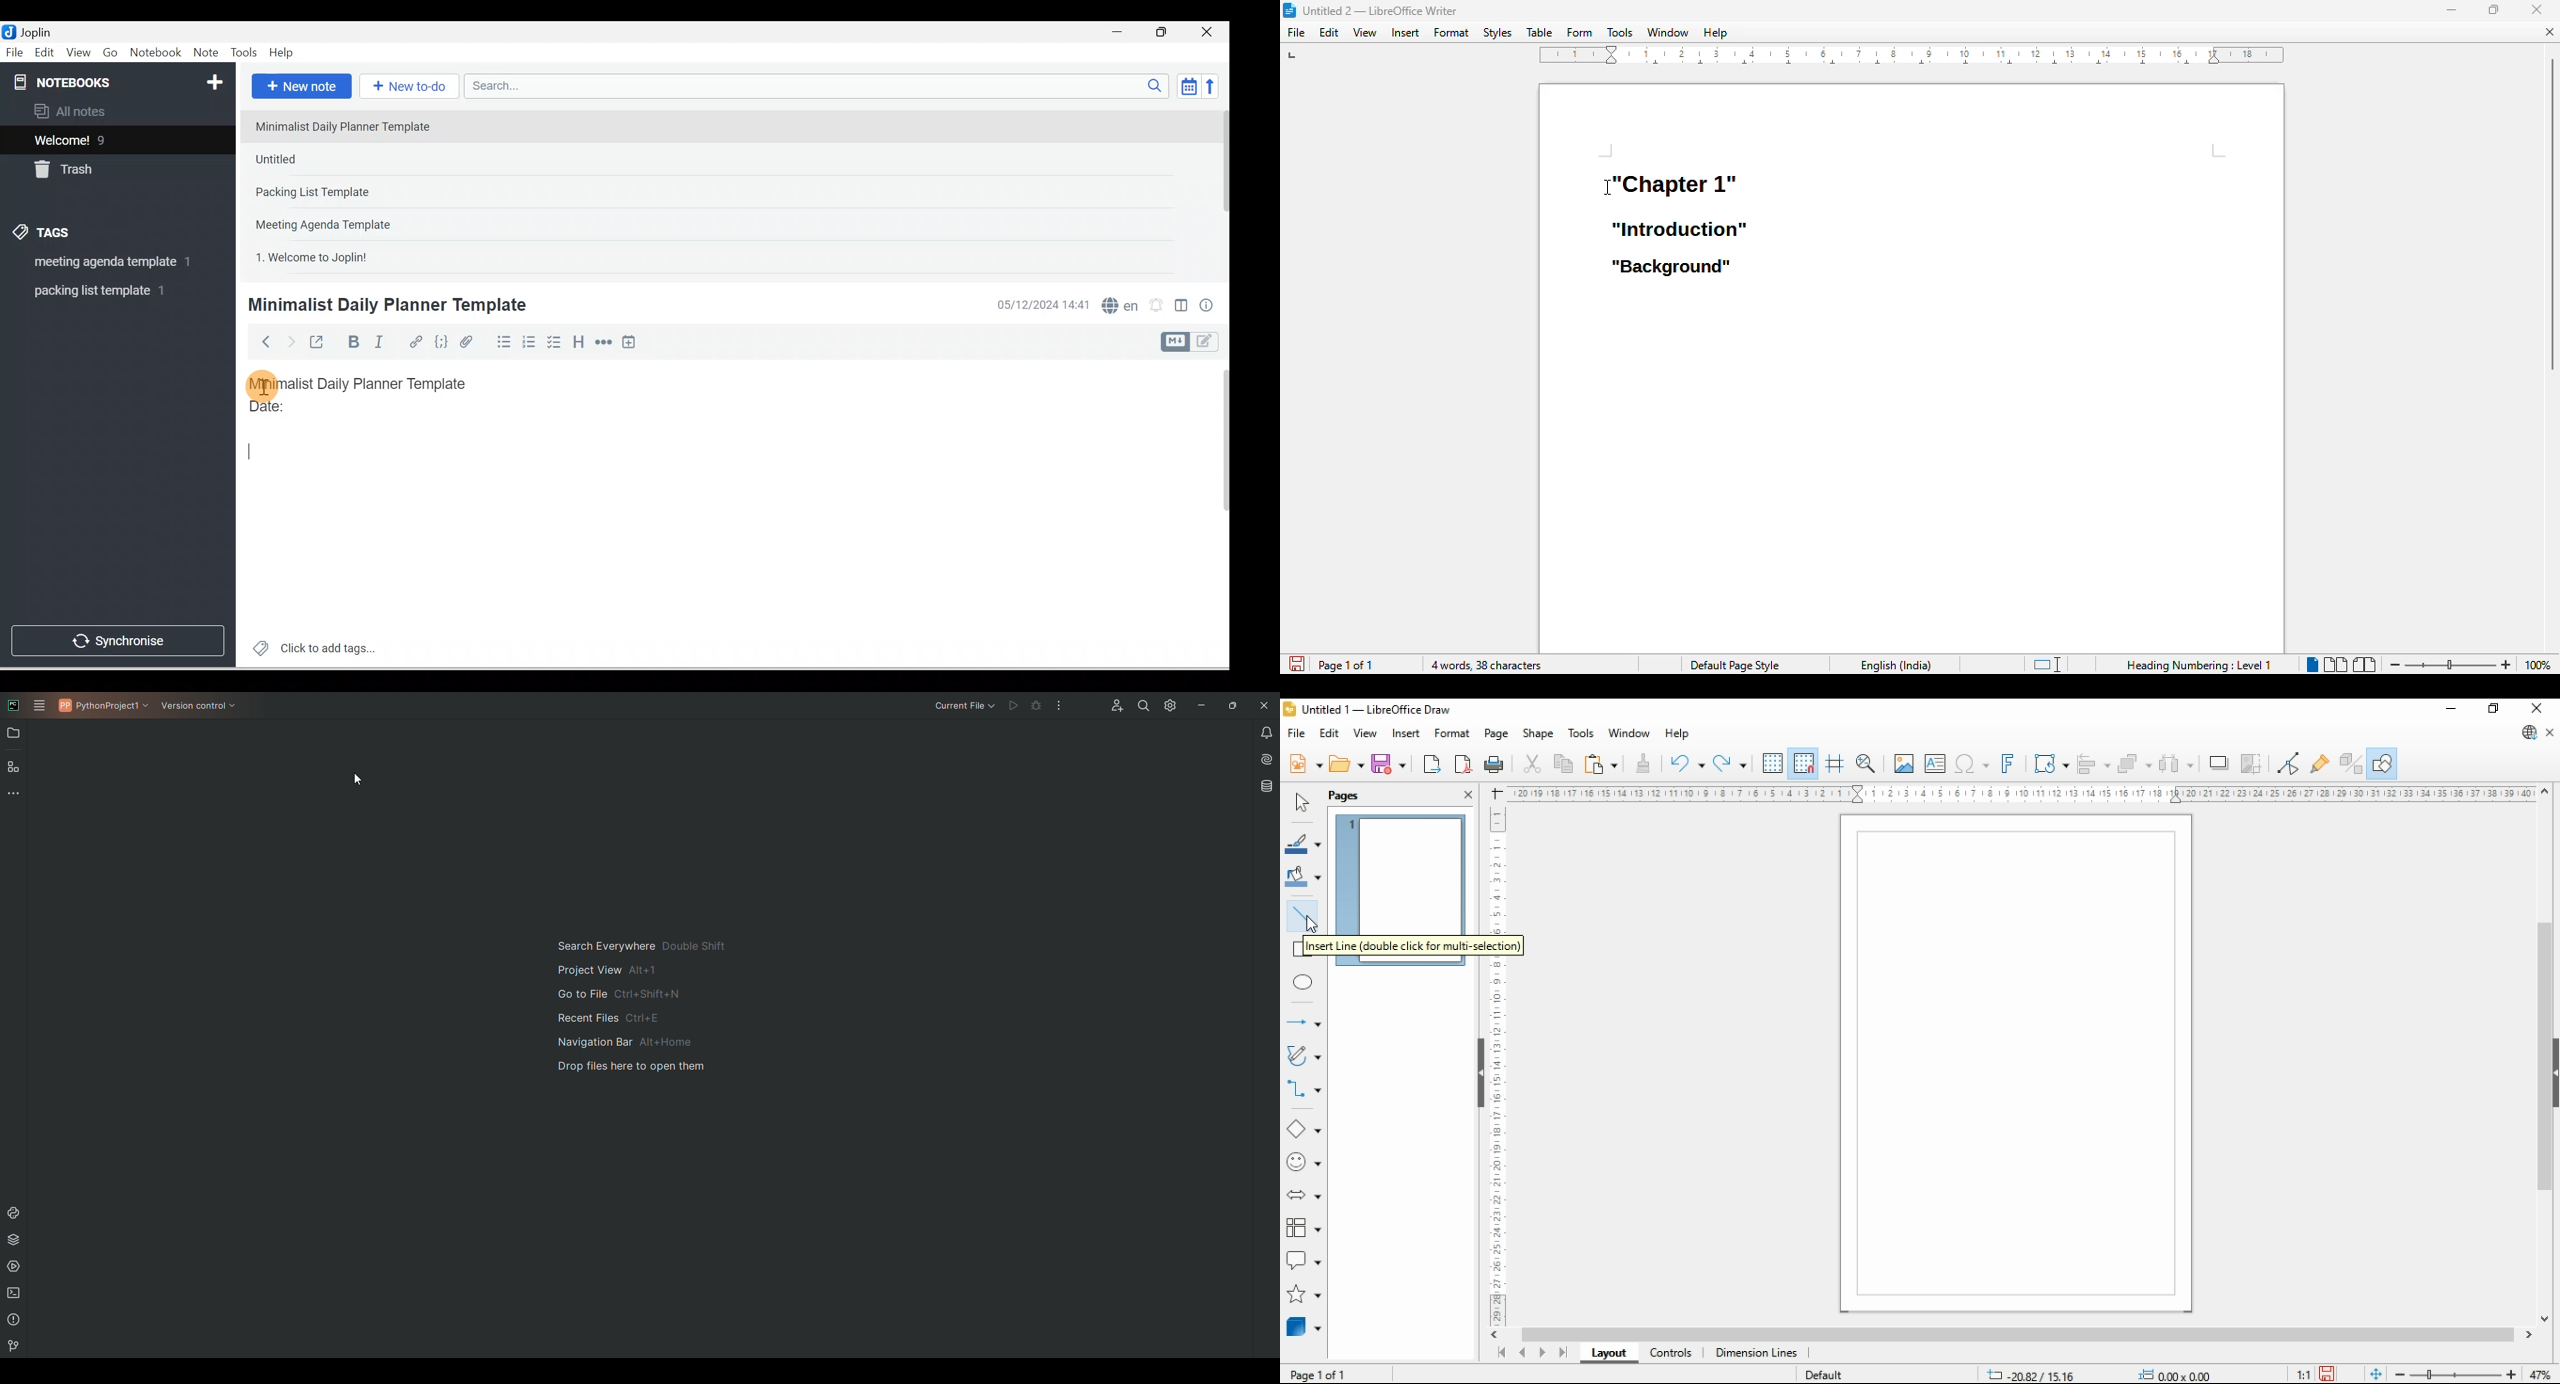  What do you see at coordinates (108, 291) in the screenshot?
I see `Tag 2` at bounding box center [108, 291].